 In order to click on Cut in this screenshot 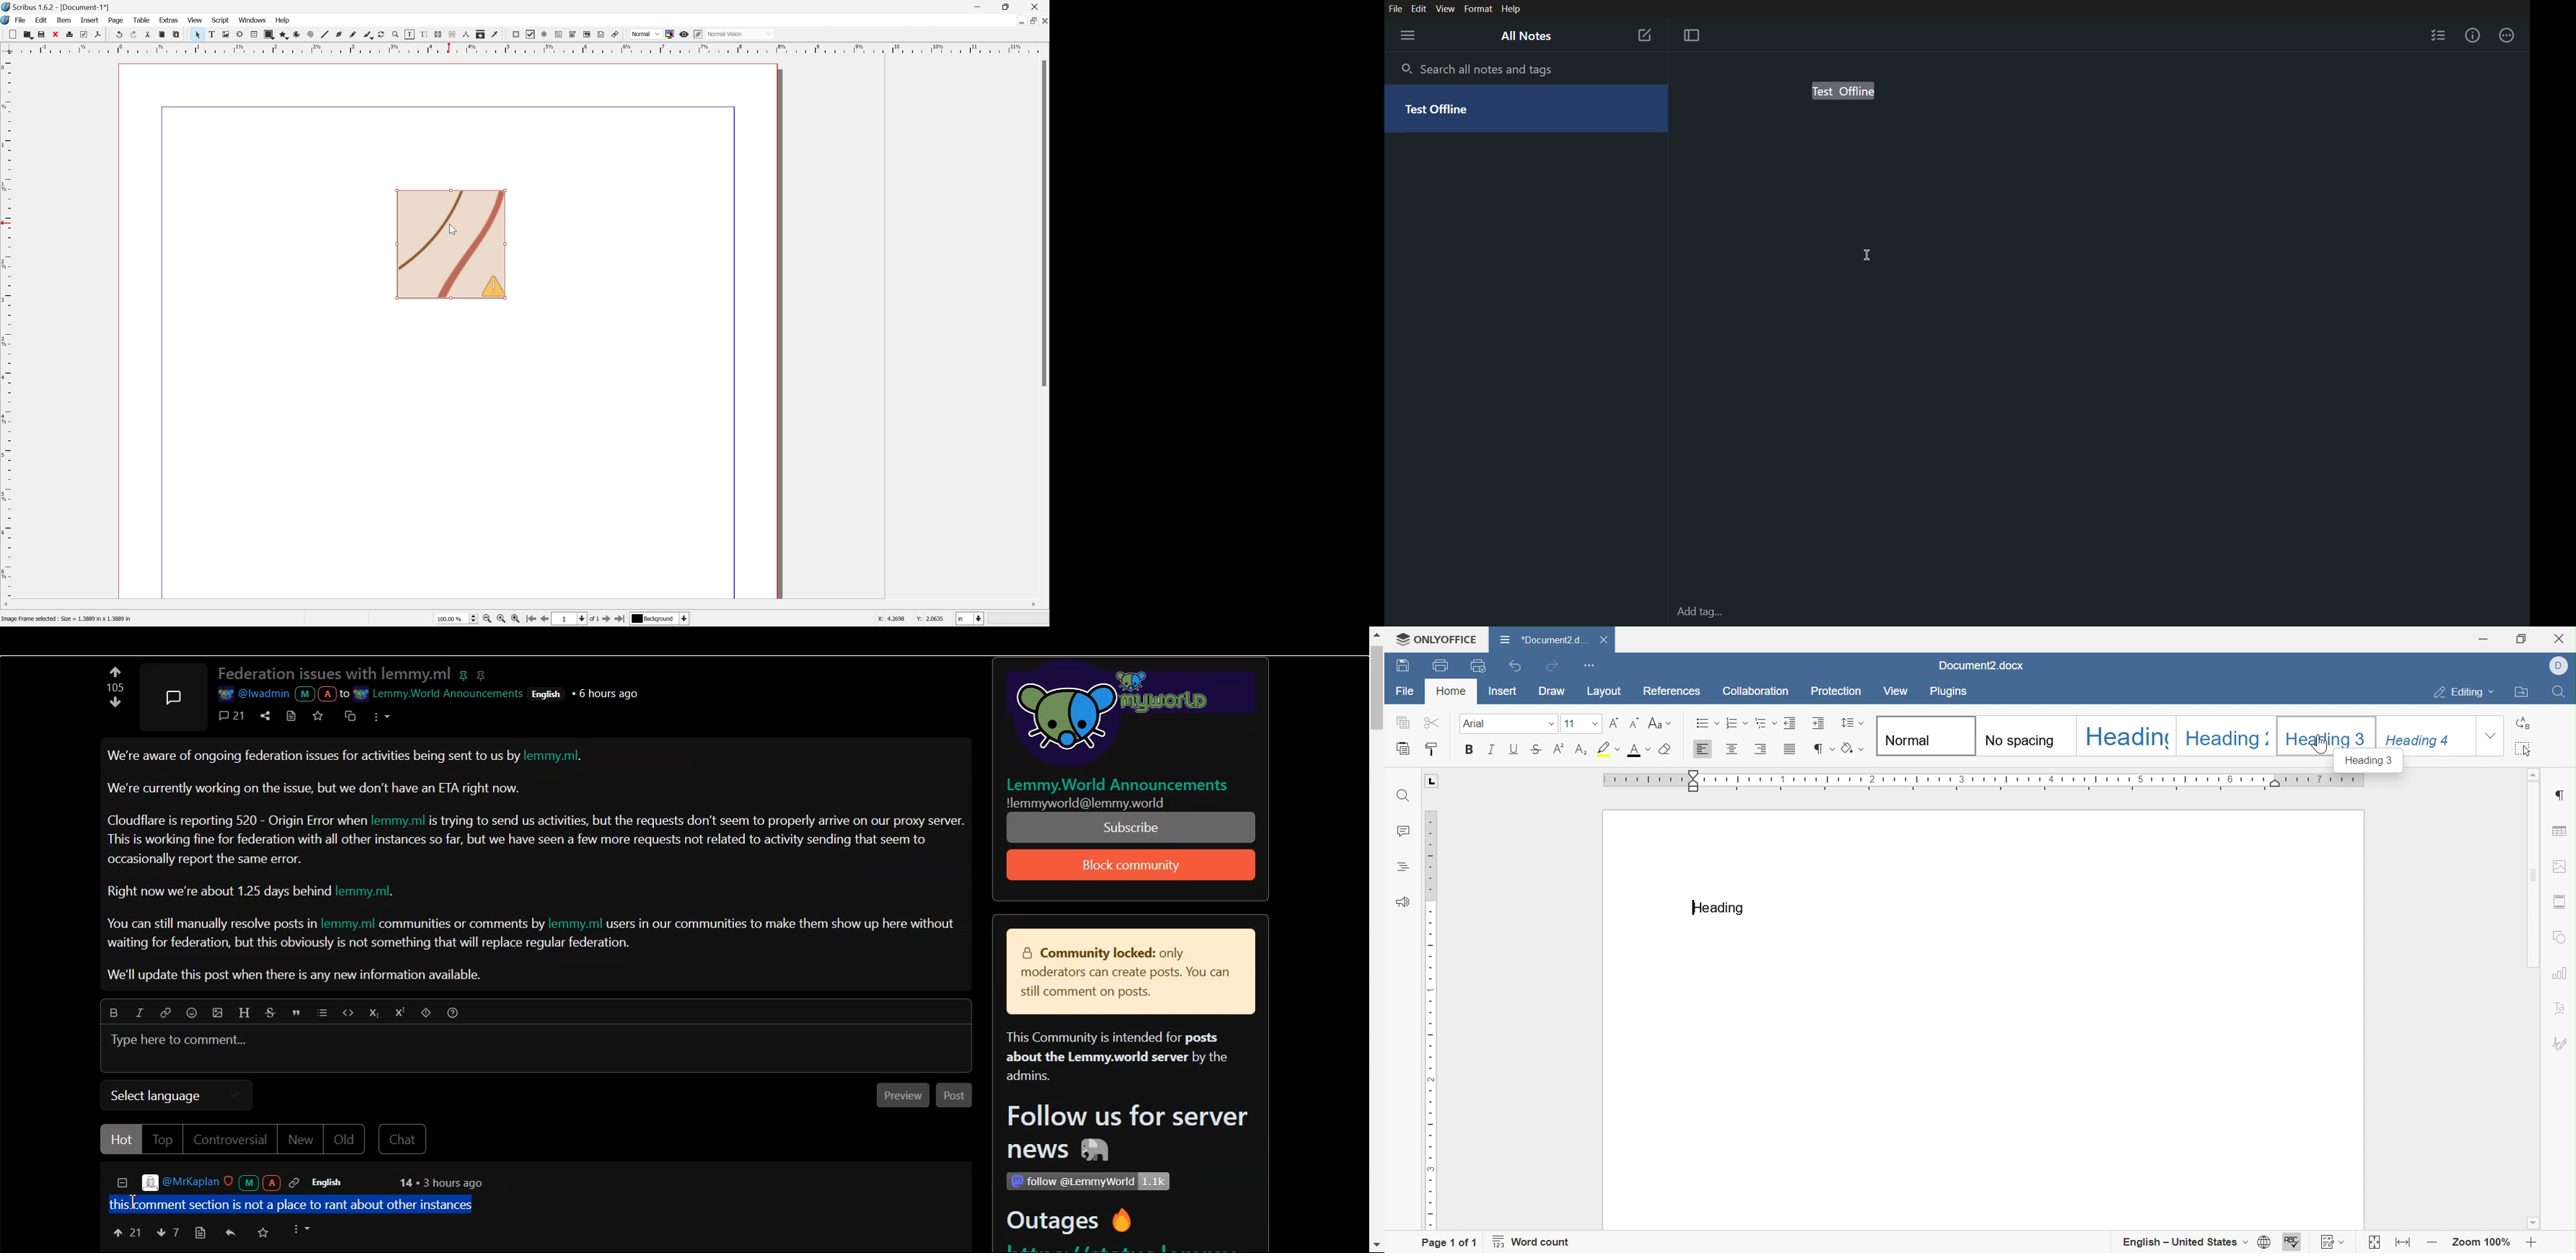, I will do `click(1428, 724)`.